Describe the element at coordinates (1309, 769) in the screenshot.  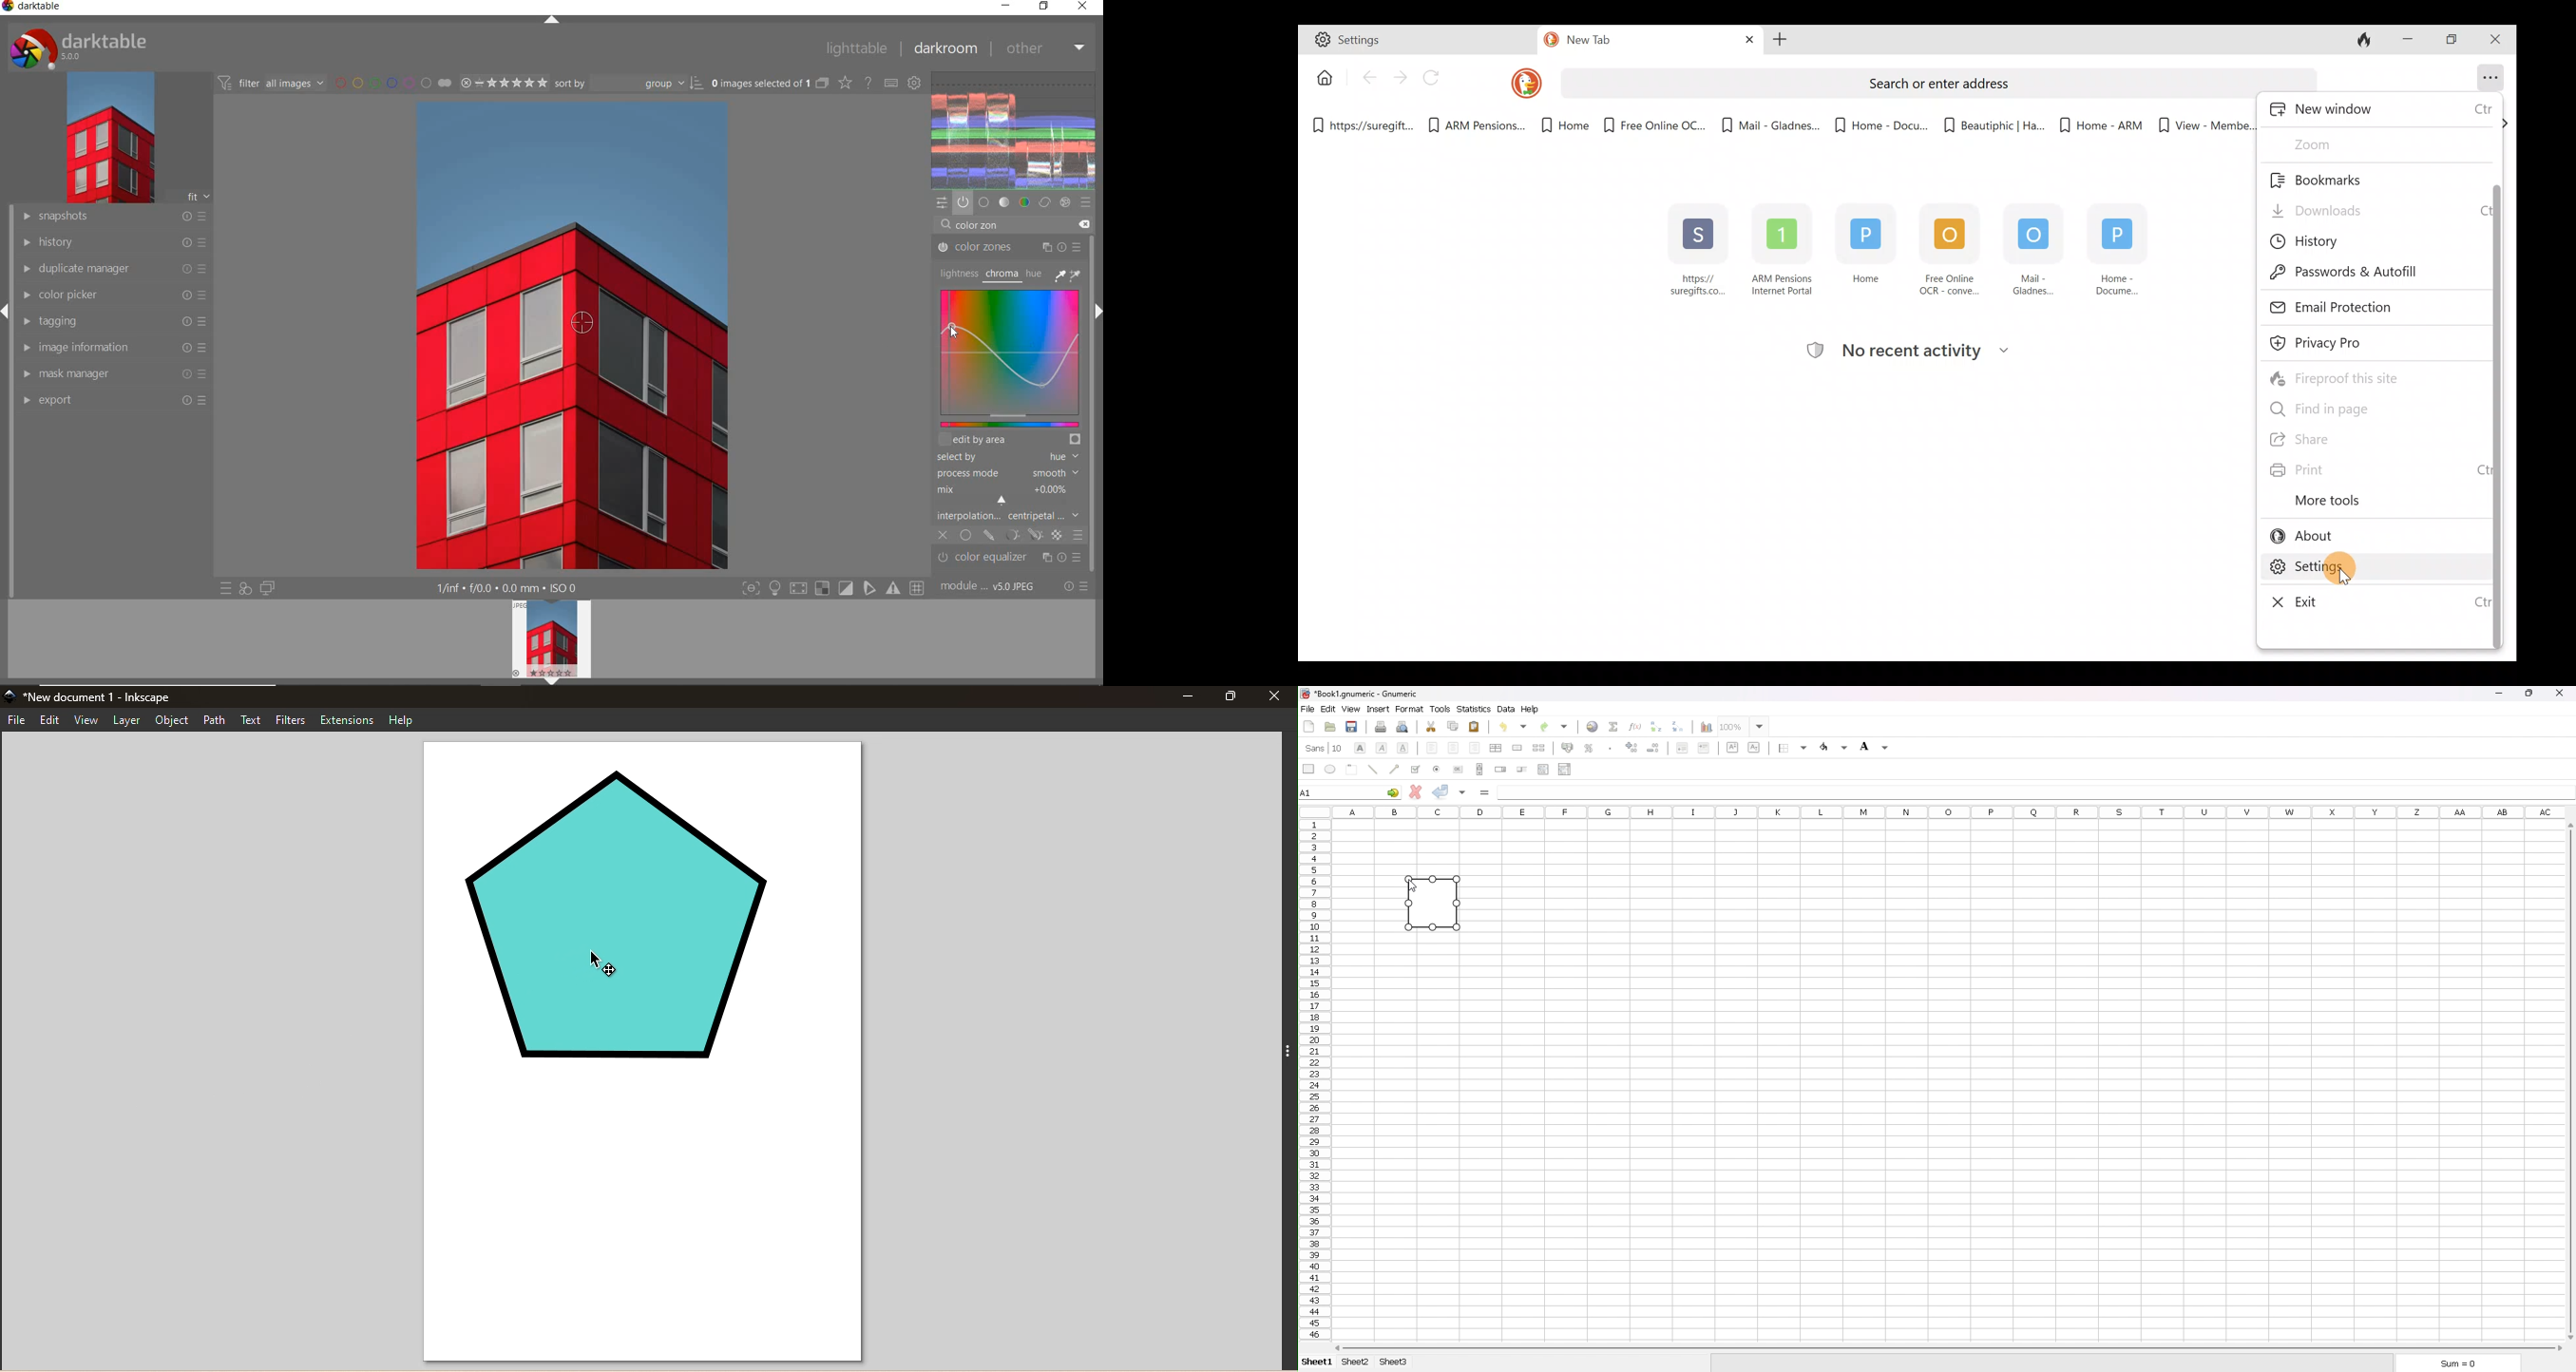
I see `rectangle` at that location.